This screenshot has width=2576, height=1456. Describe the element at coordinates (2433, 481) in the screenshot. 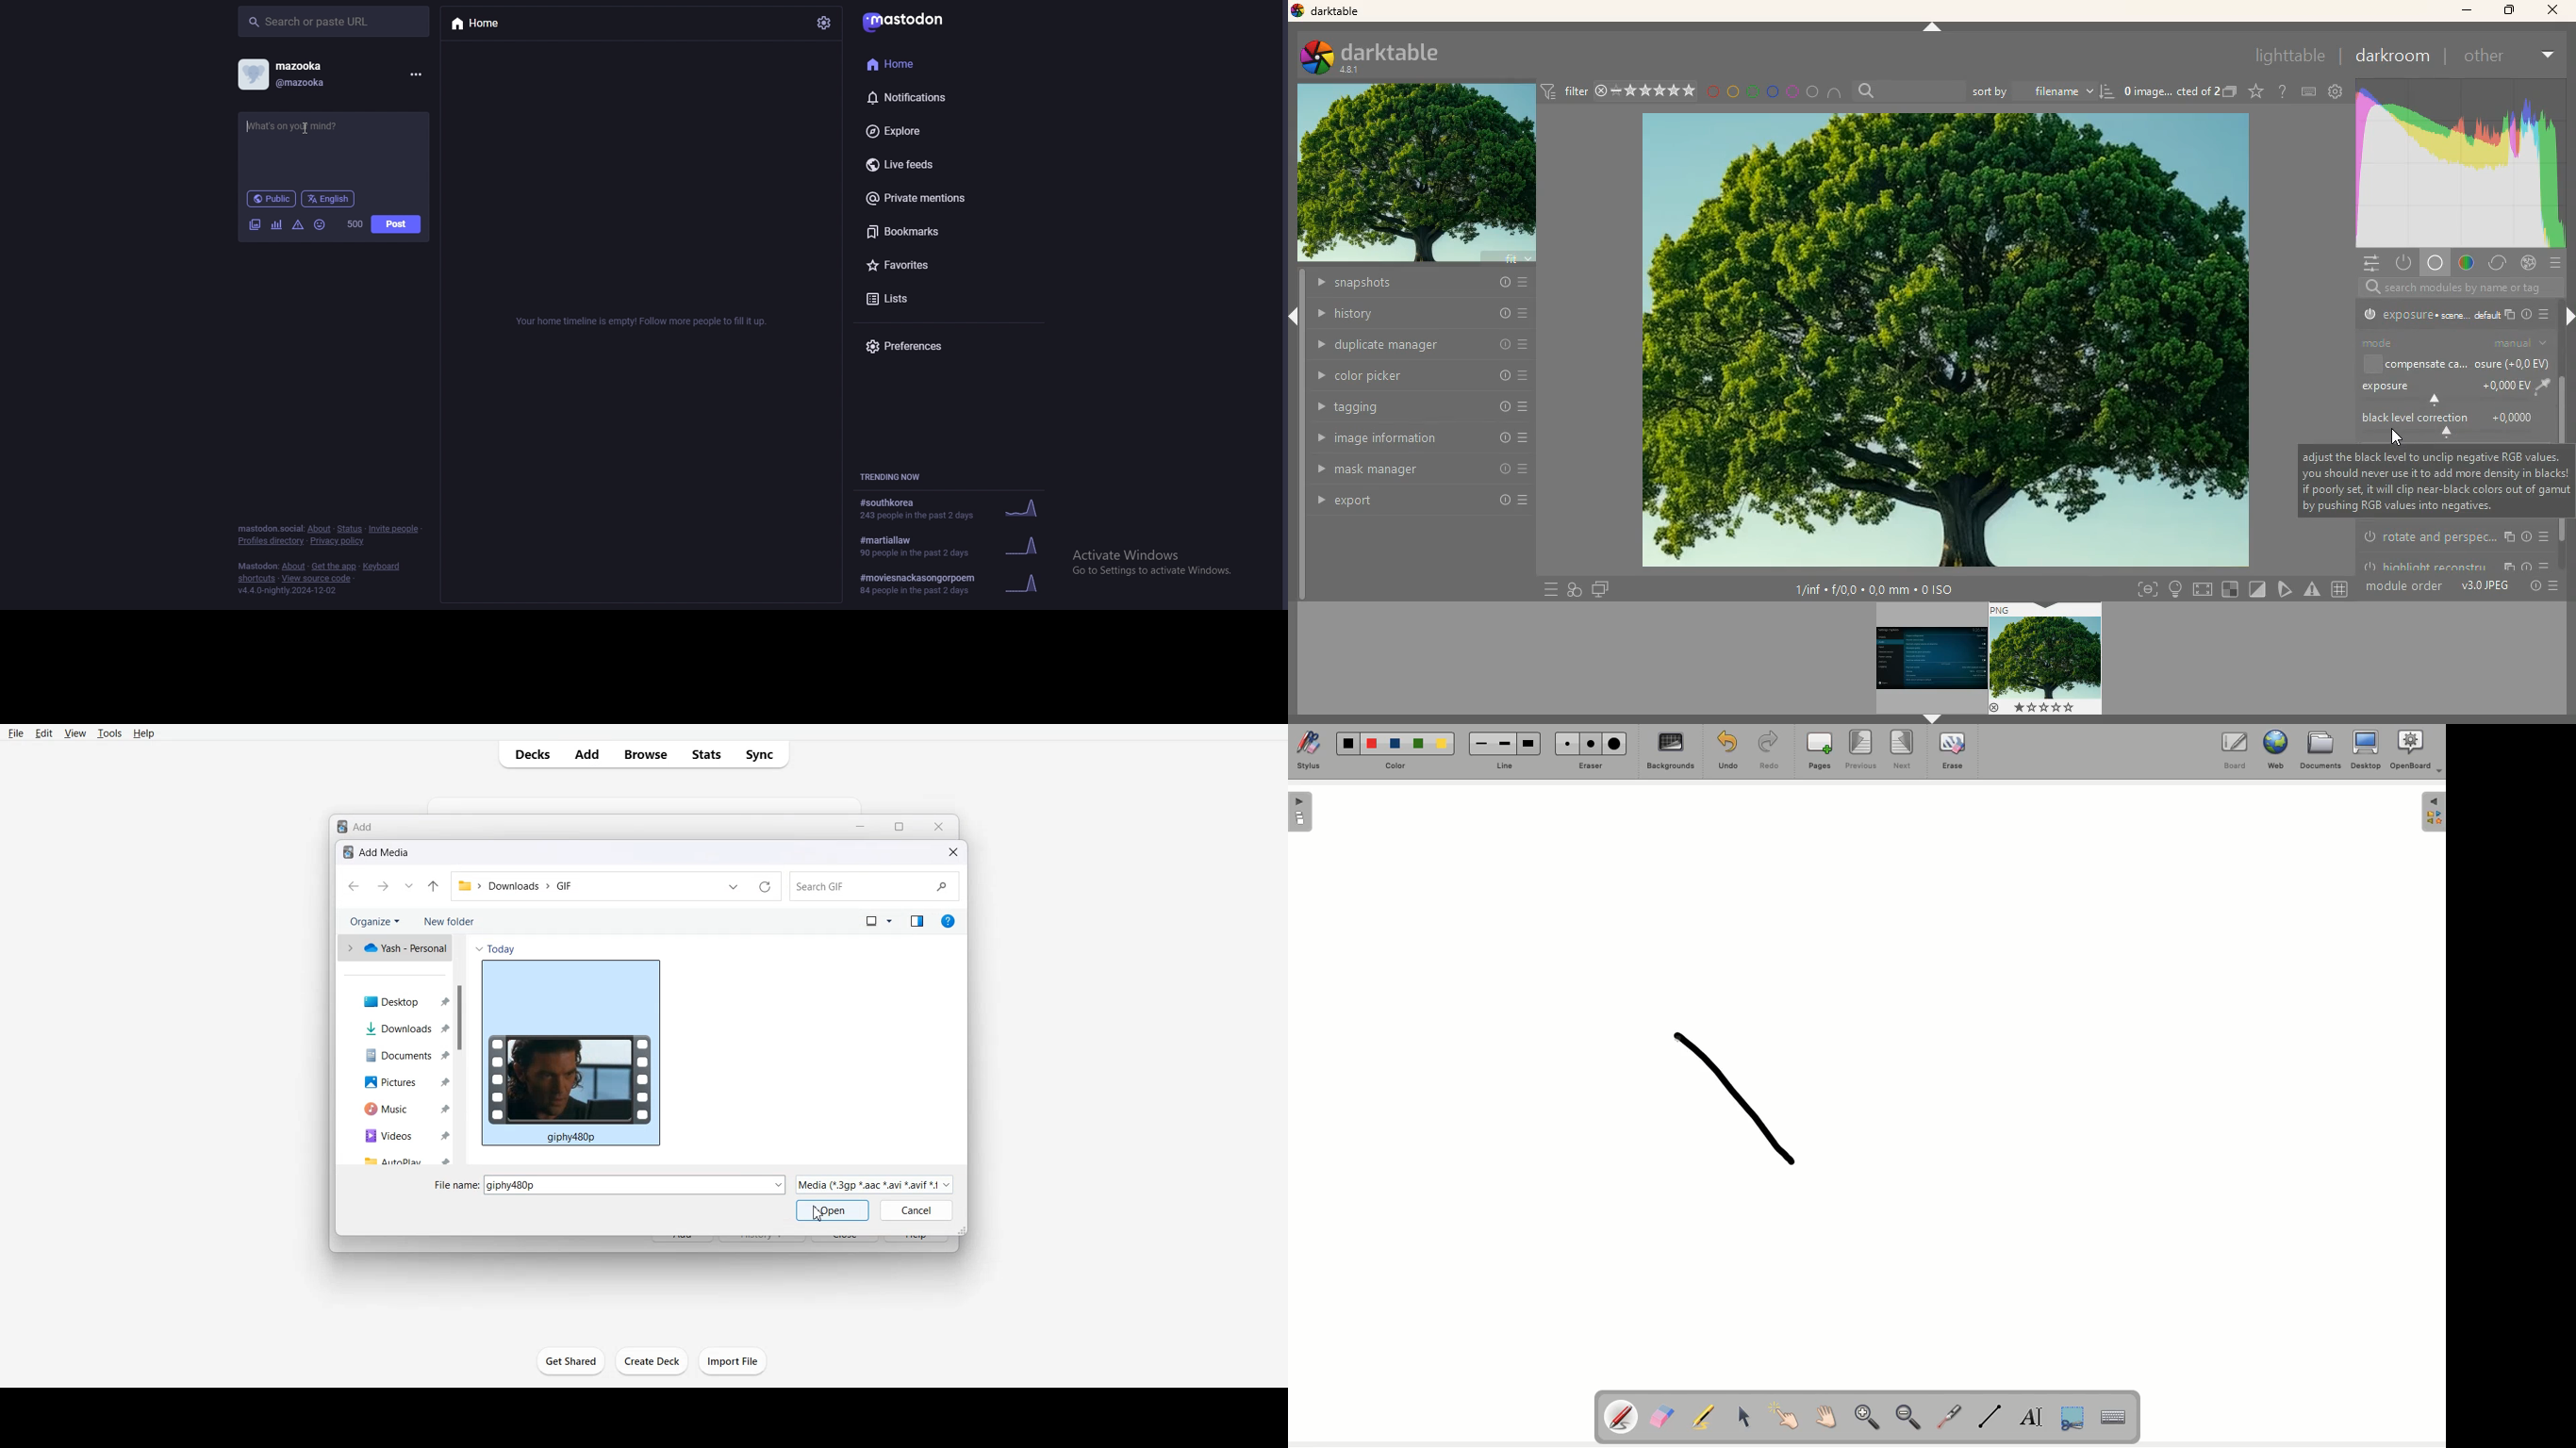

I see `description` at that location.